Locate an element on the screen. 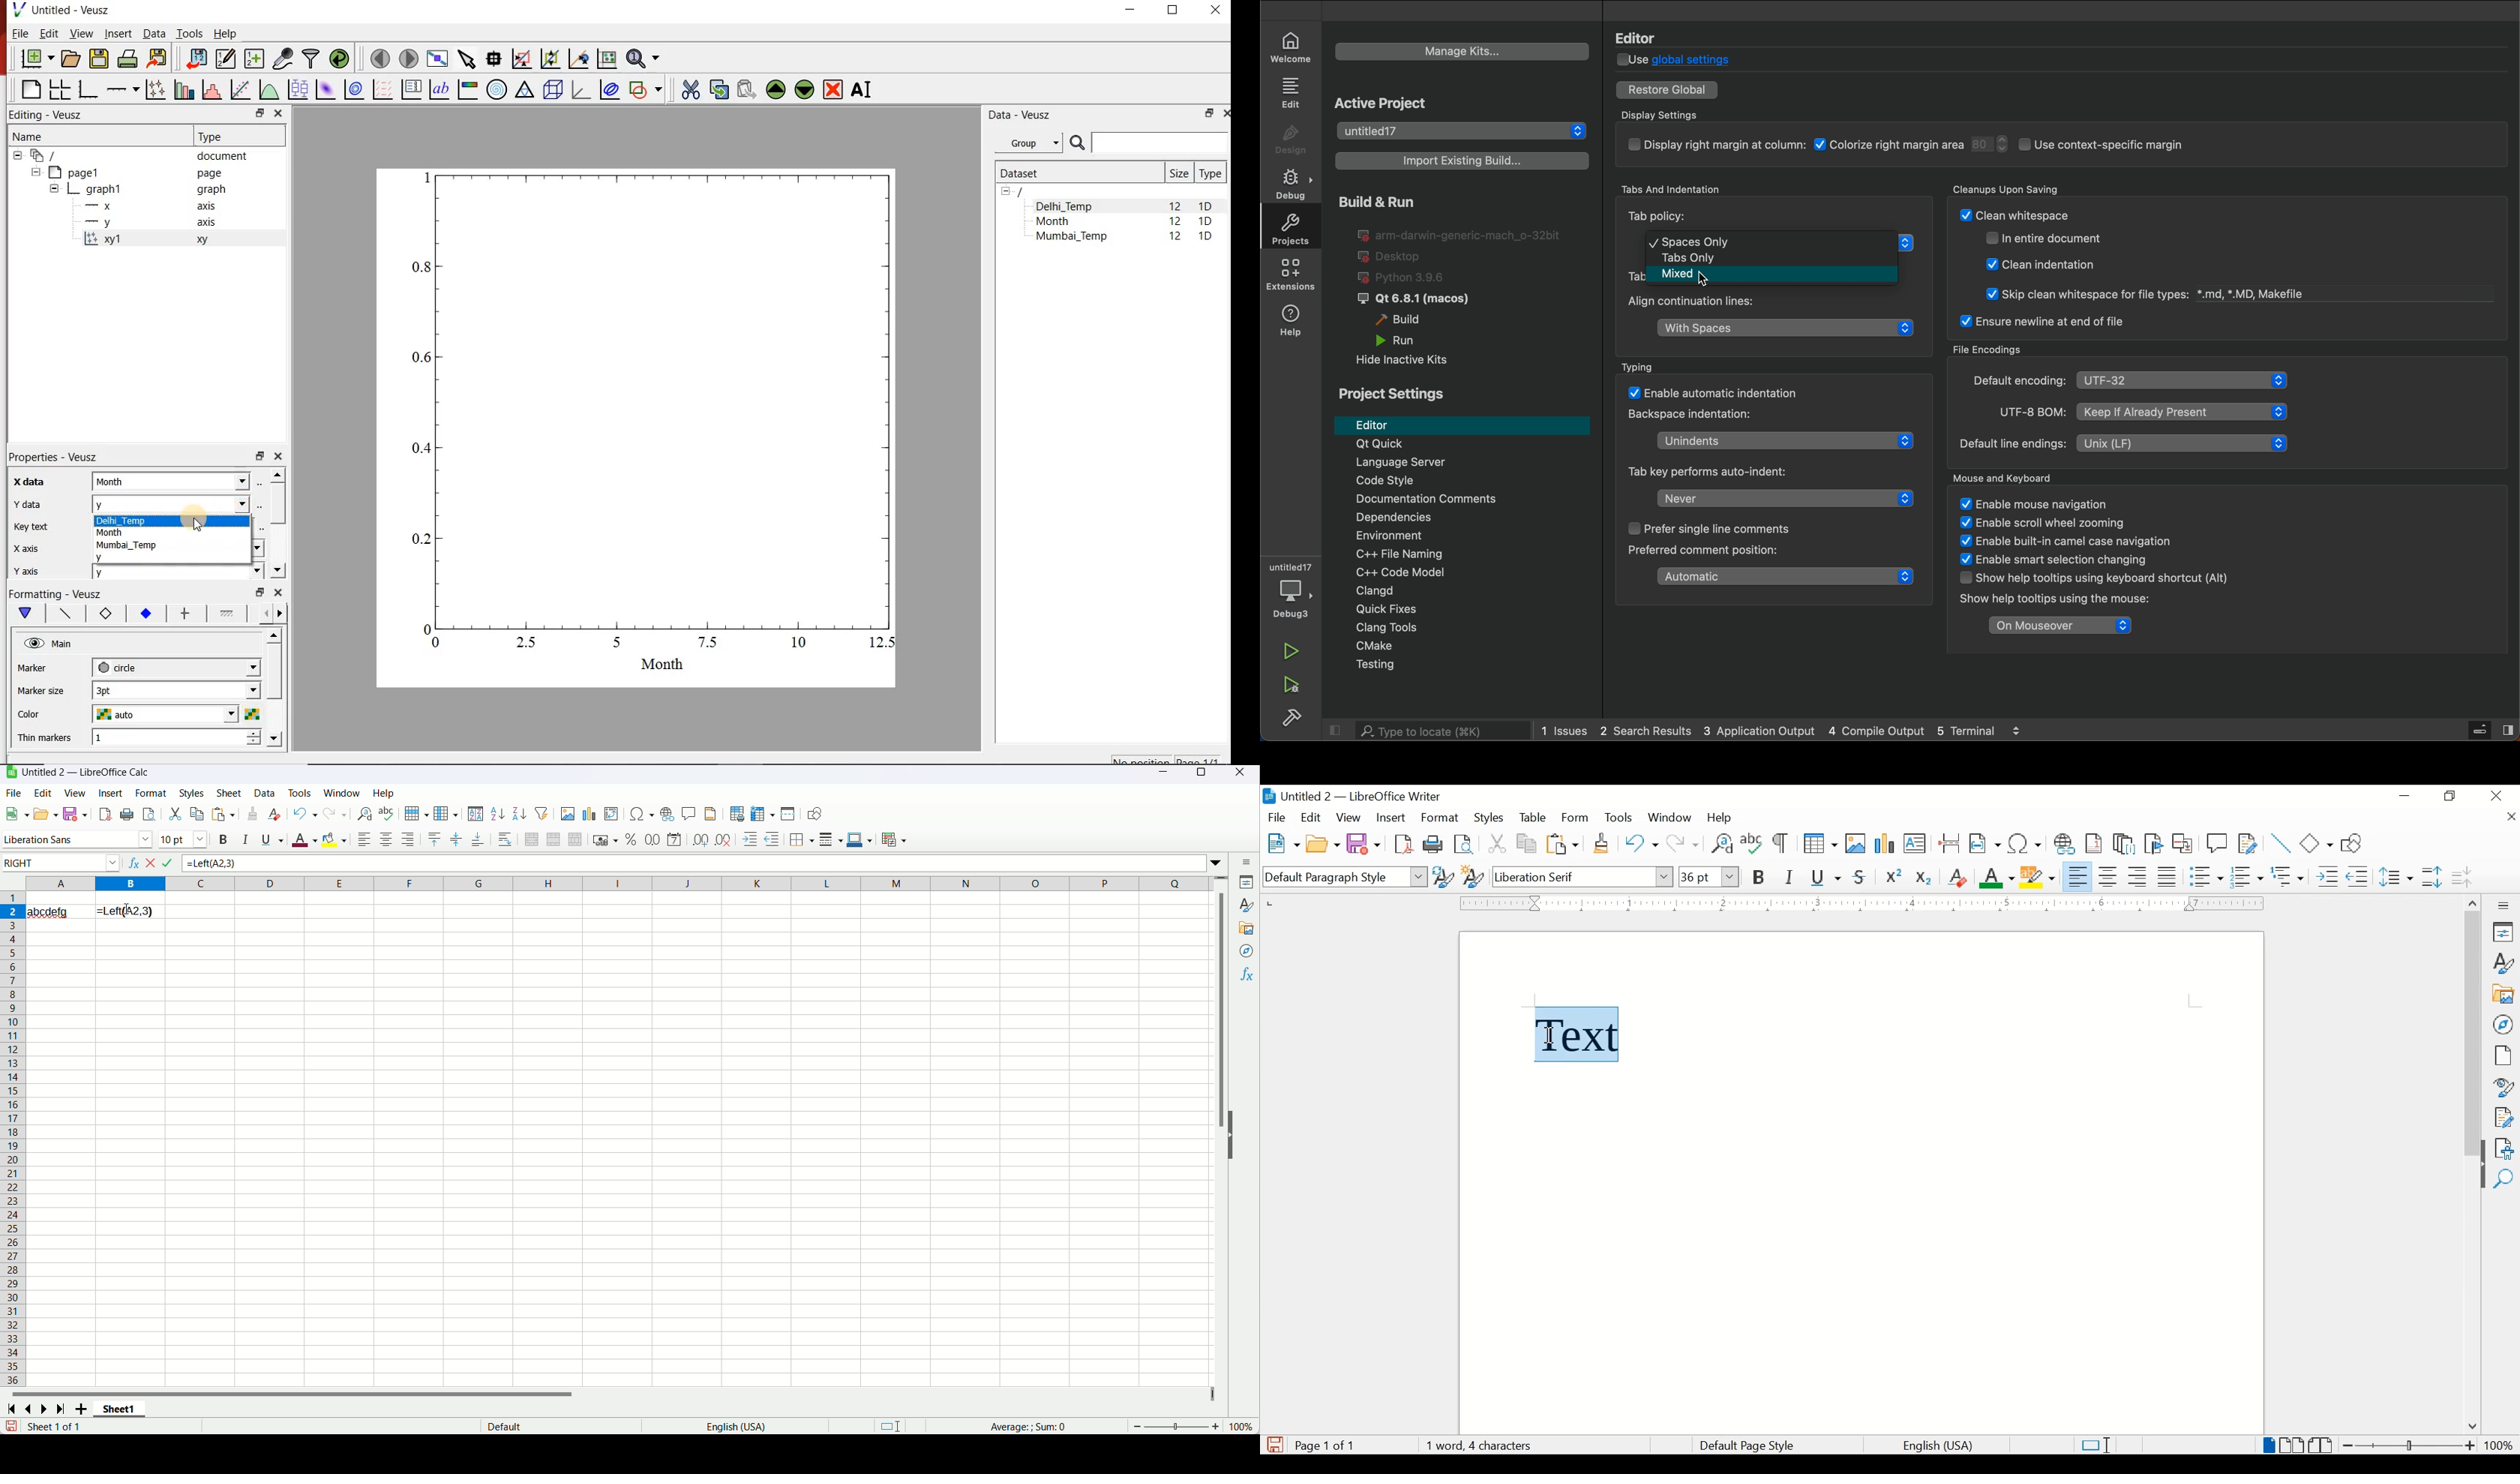 The height and width of the screenshot is (1484, 2520). scroll down arrow is located at coordinates (2470, 1427).